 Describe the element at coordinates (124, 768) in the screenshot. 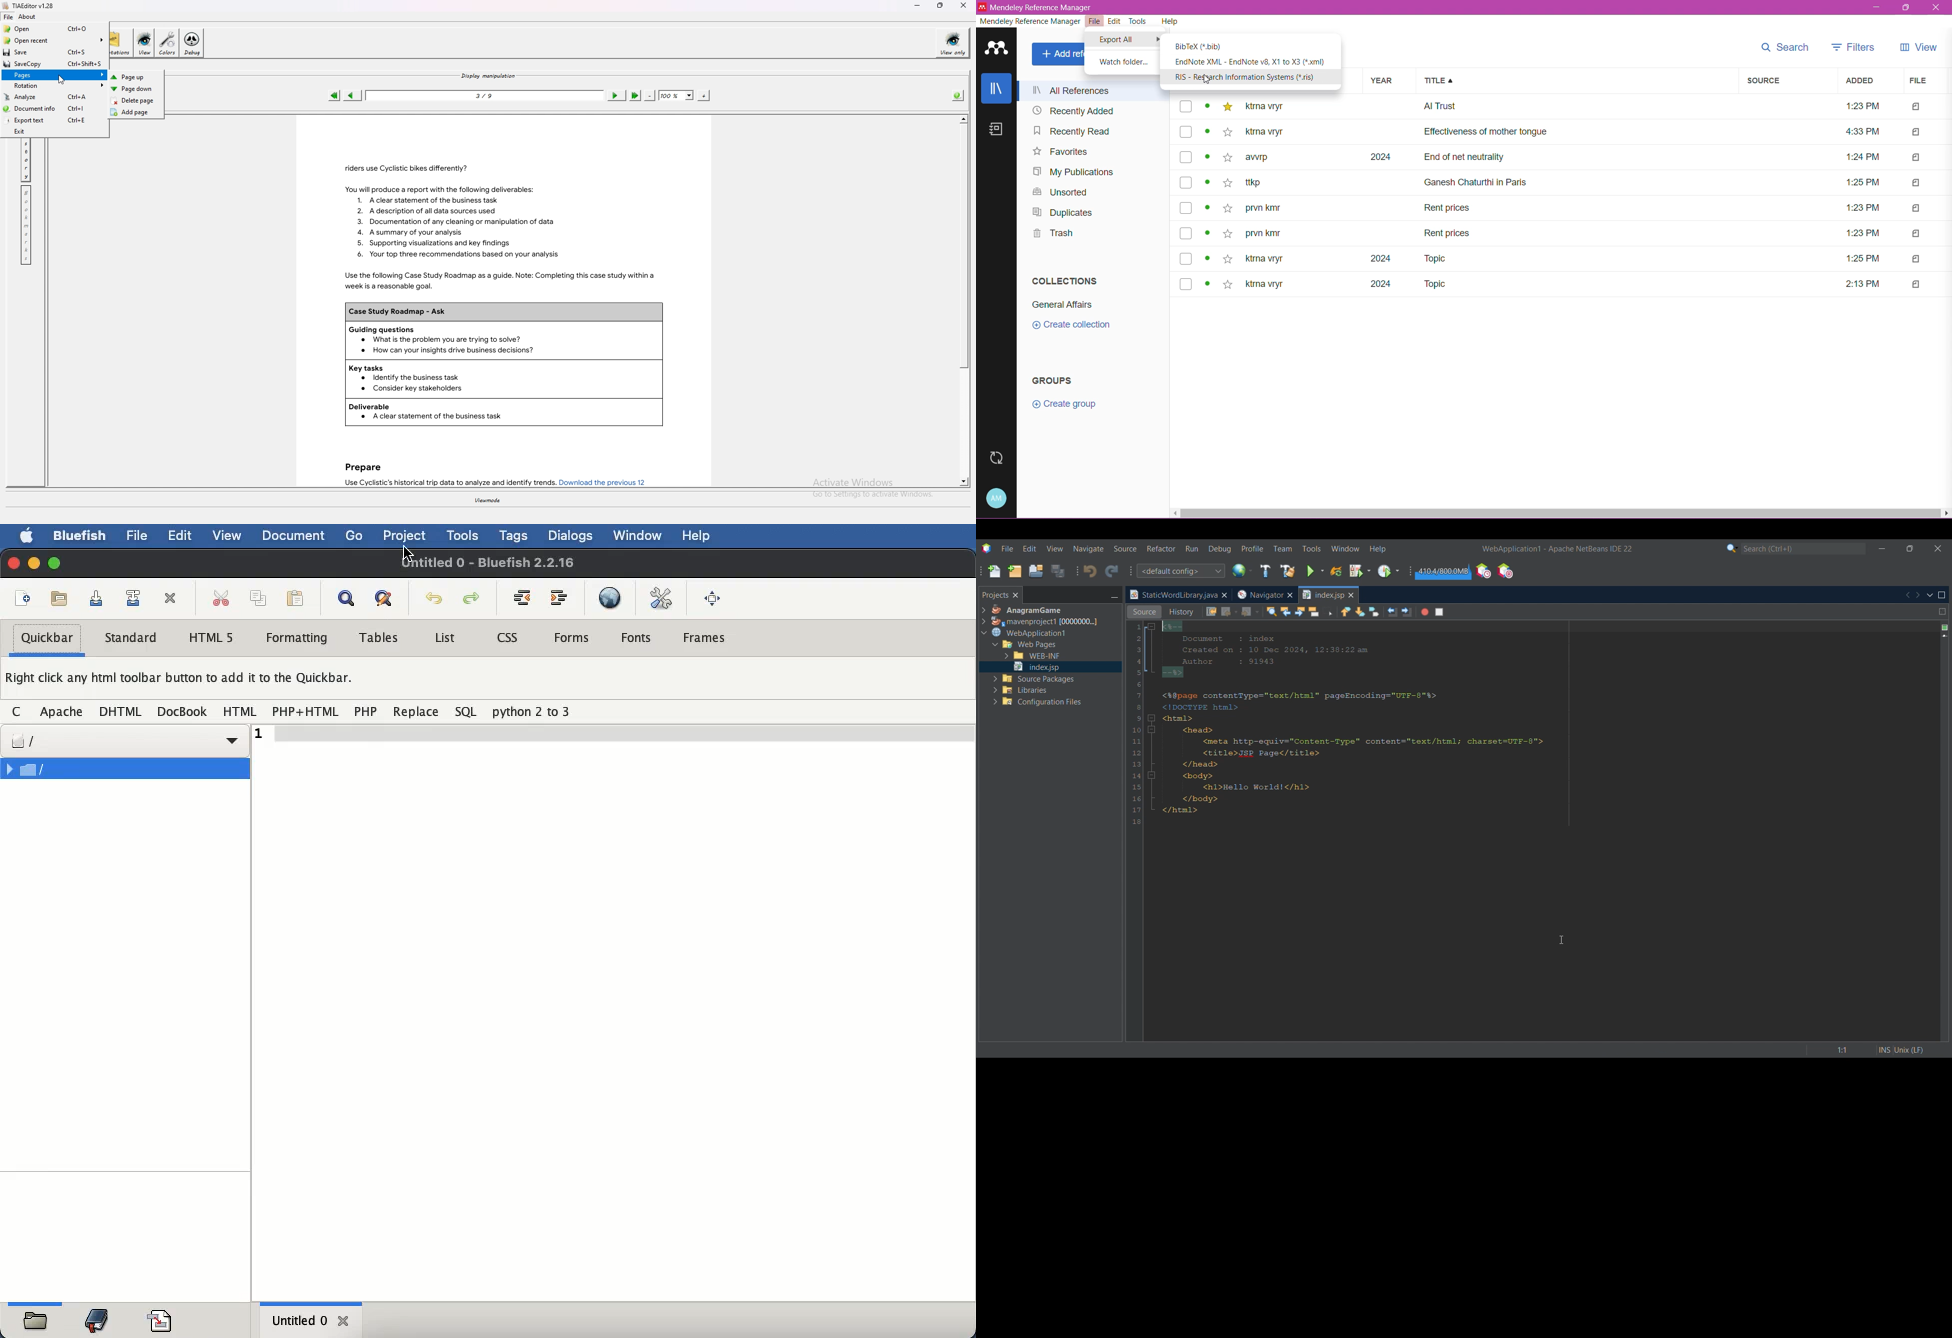

I see `file` at that location.